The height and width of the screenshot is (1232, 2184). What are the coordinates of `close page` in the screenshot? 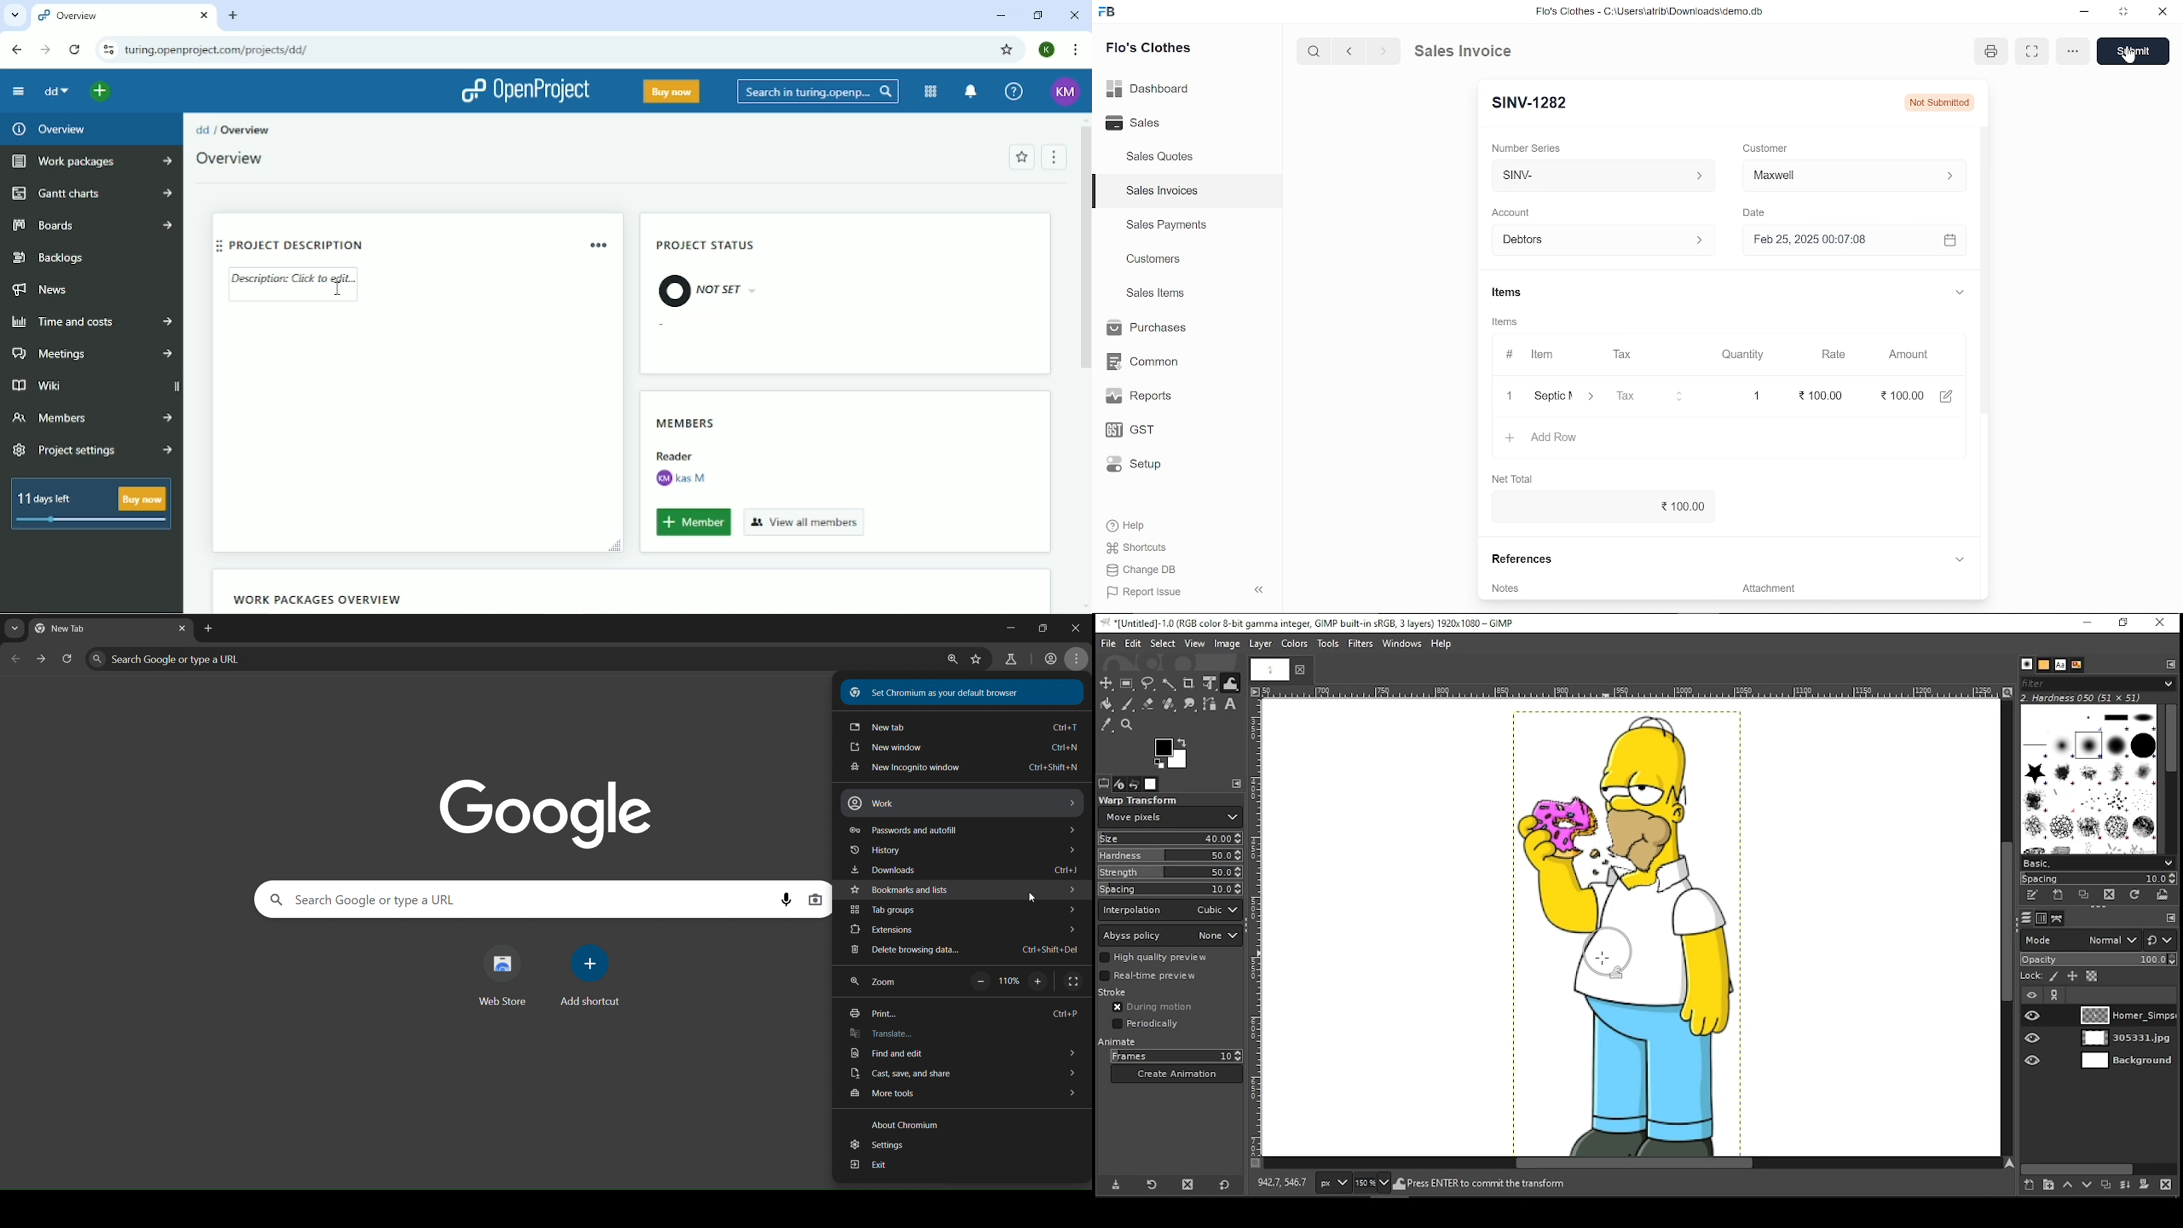 It's located at (181, 629).